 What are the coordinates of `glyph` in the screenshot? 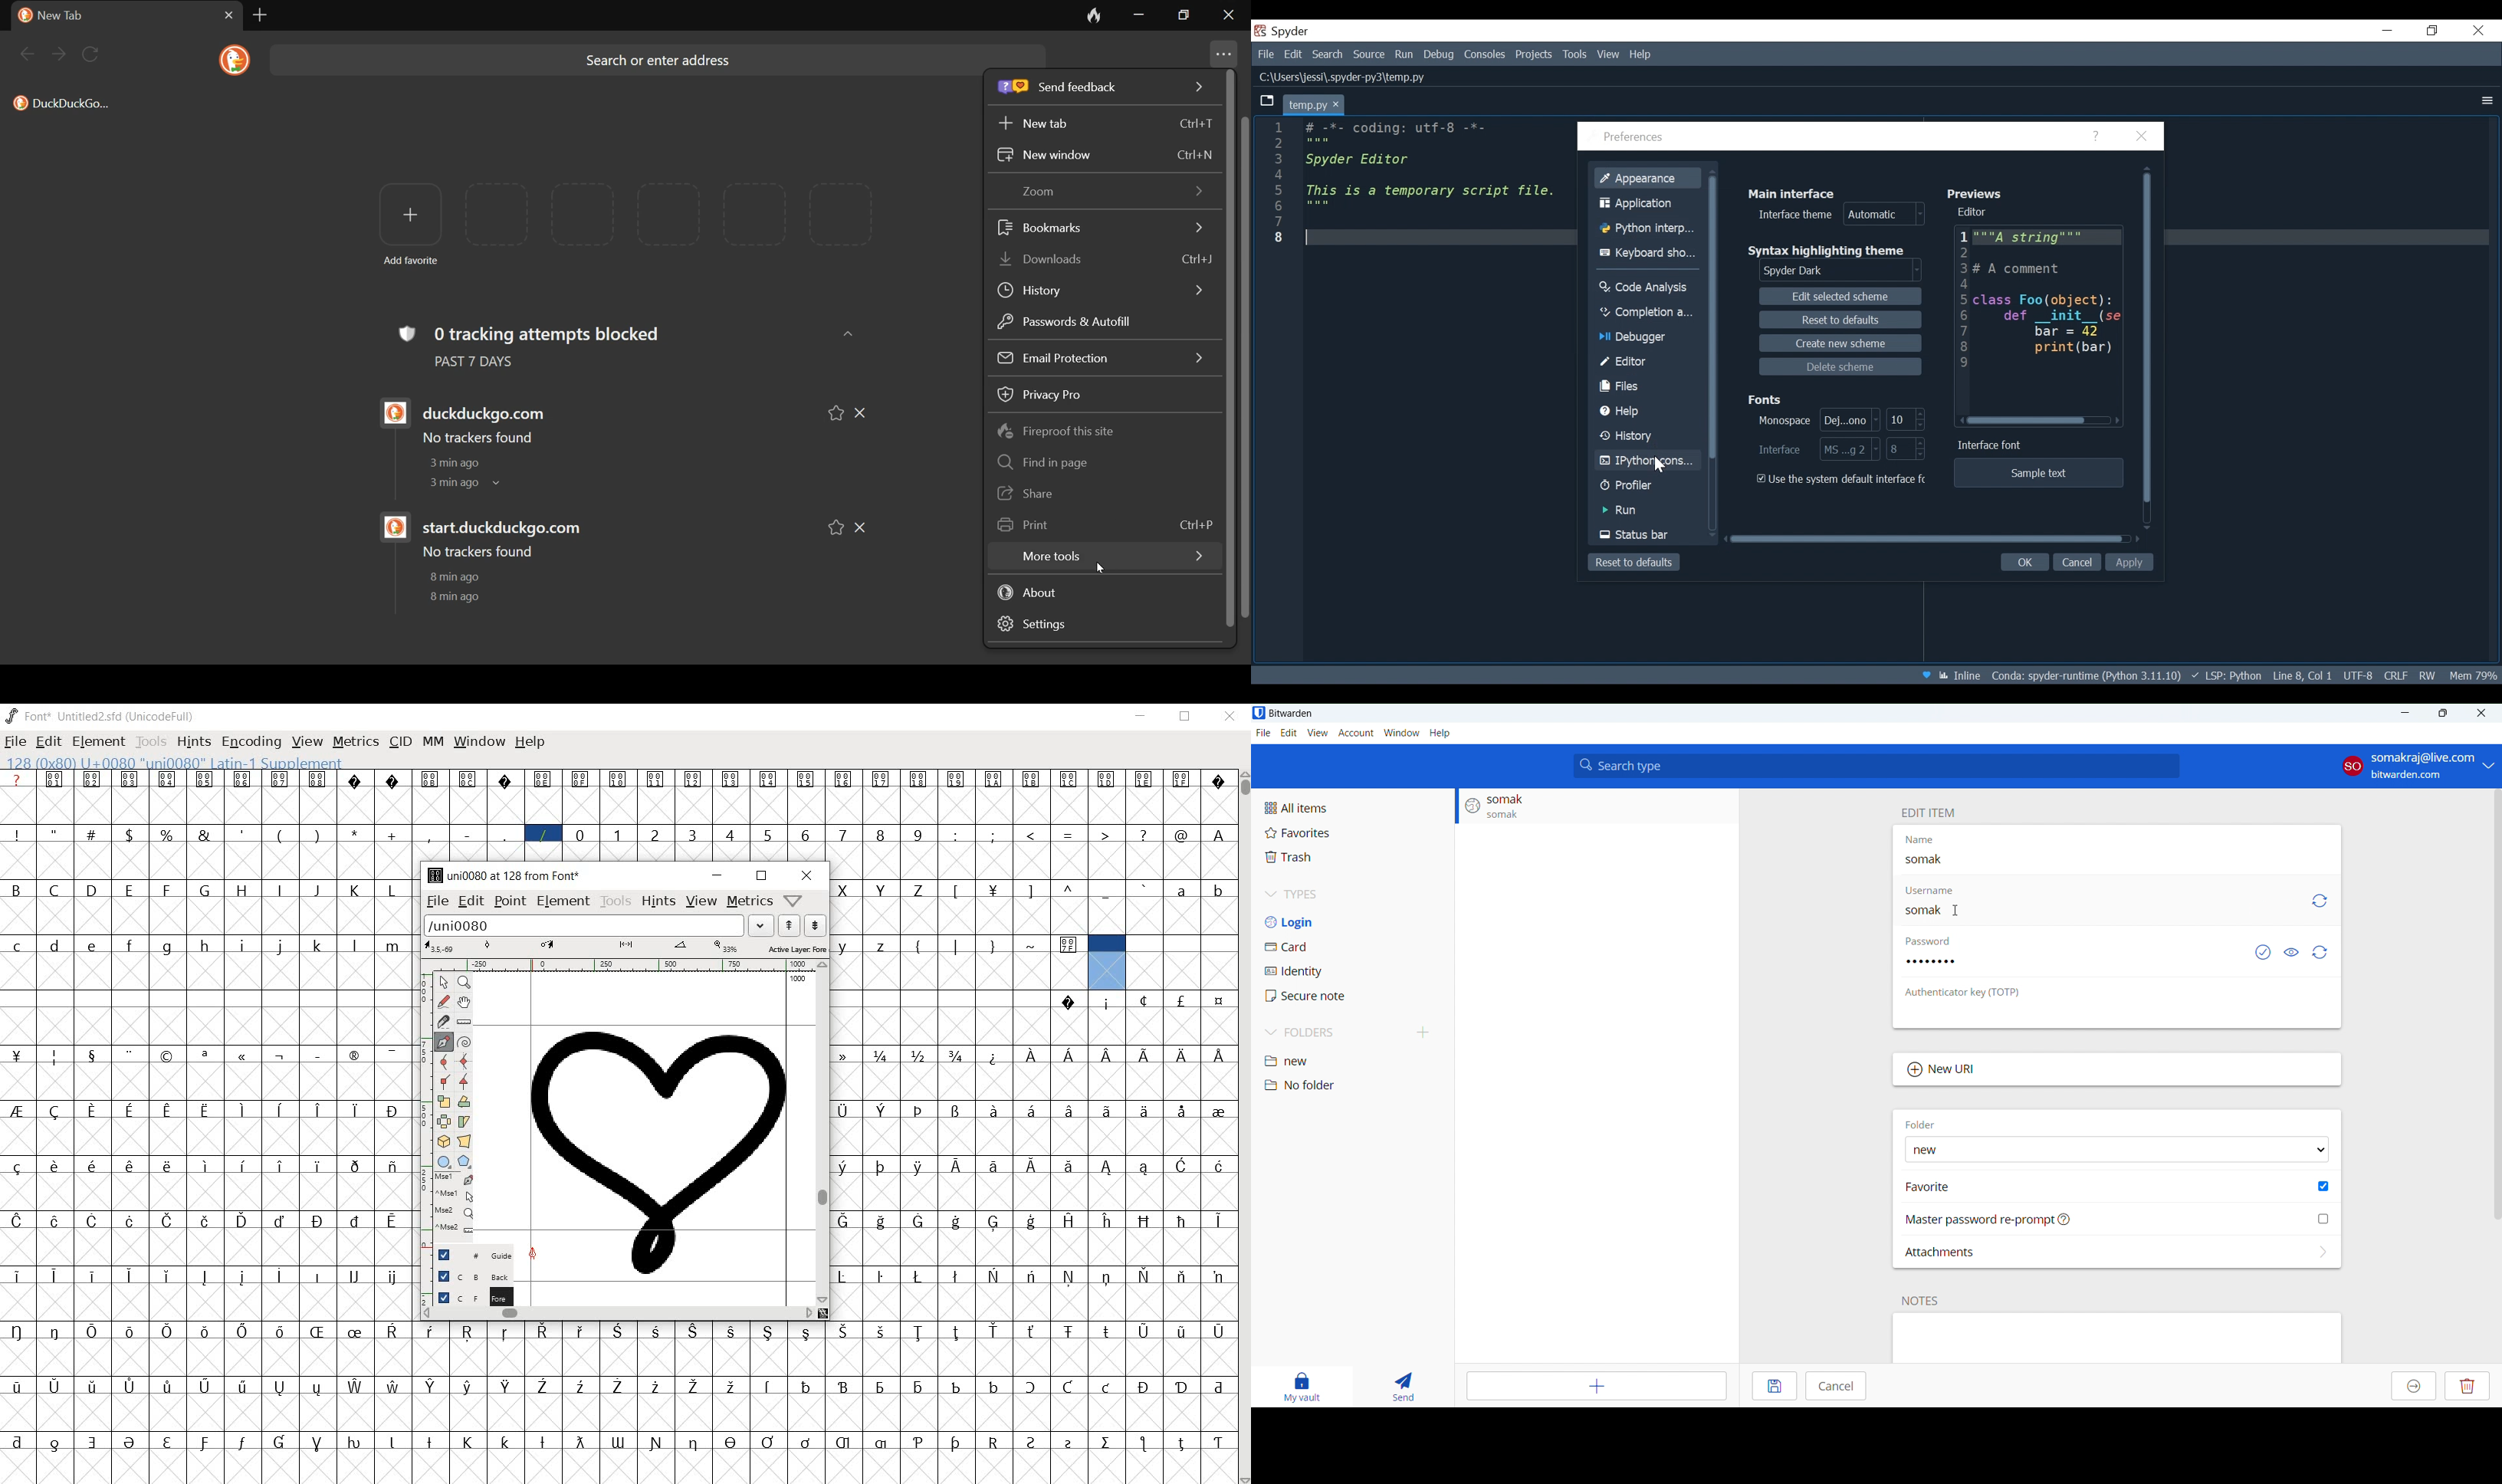 It's located at (1069, 1111).